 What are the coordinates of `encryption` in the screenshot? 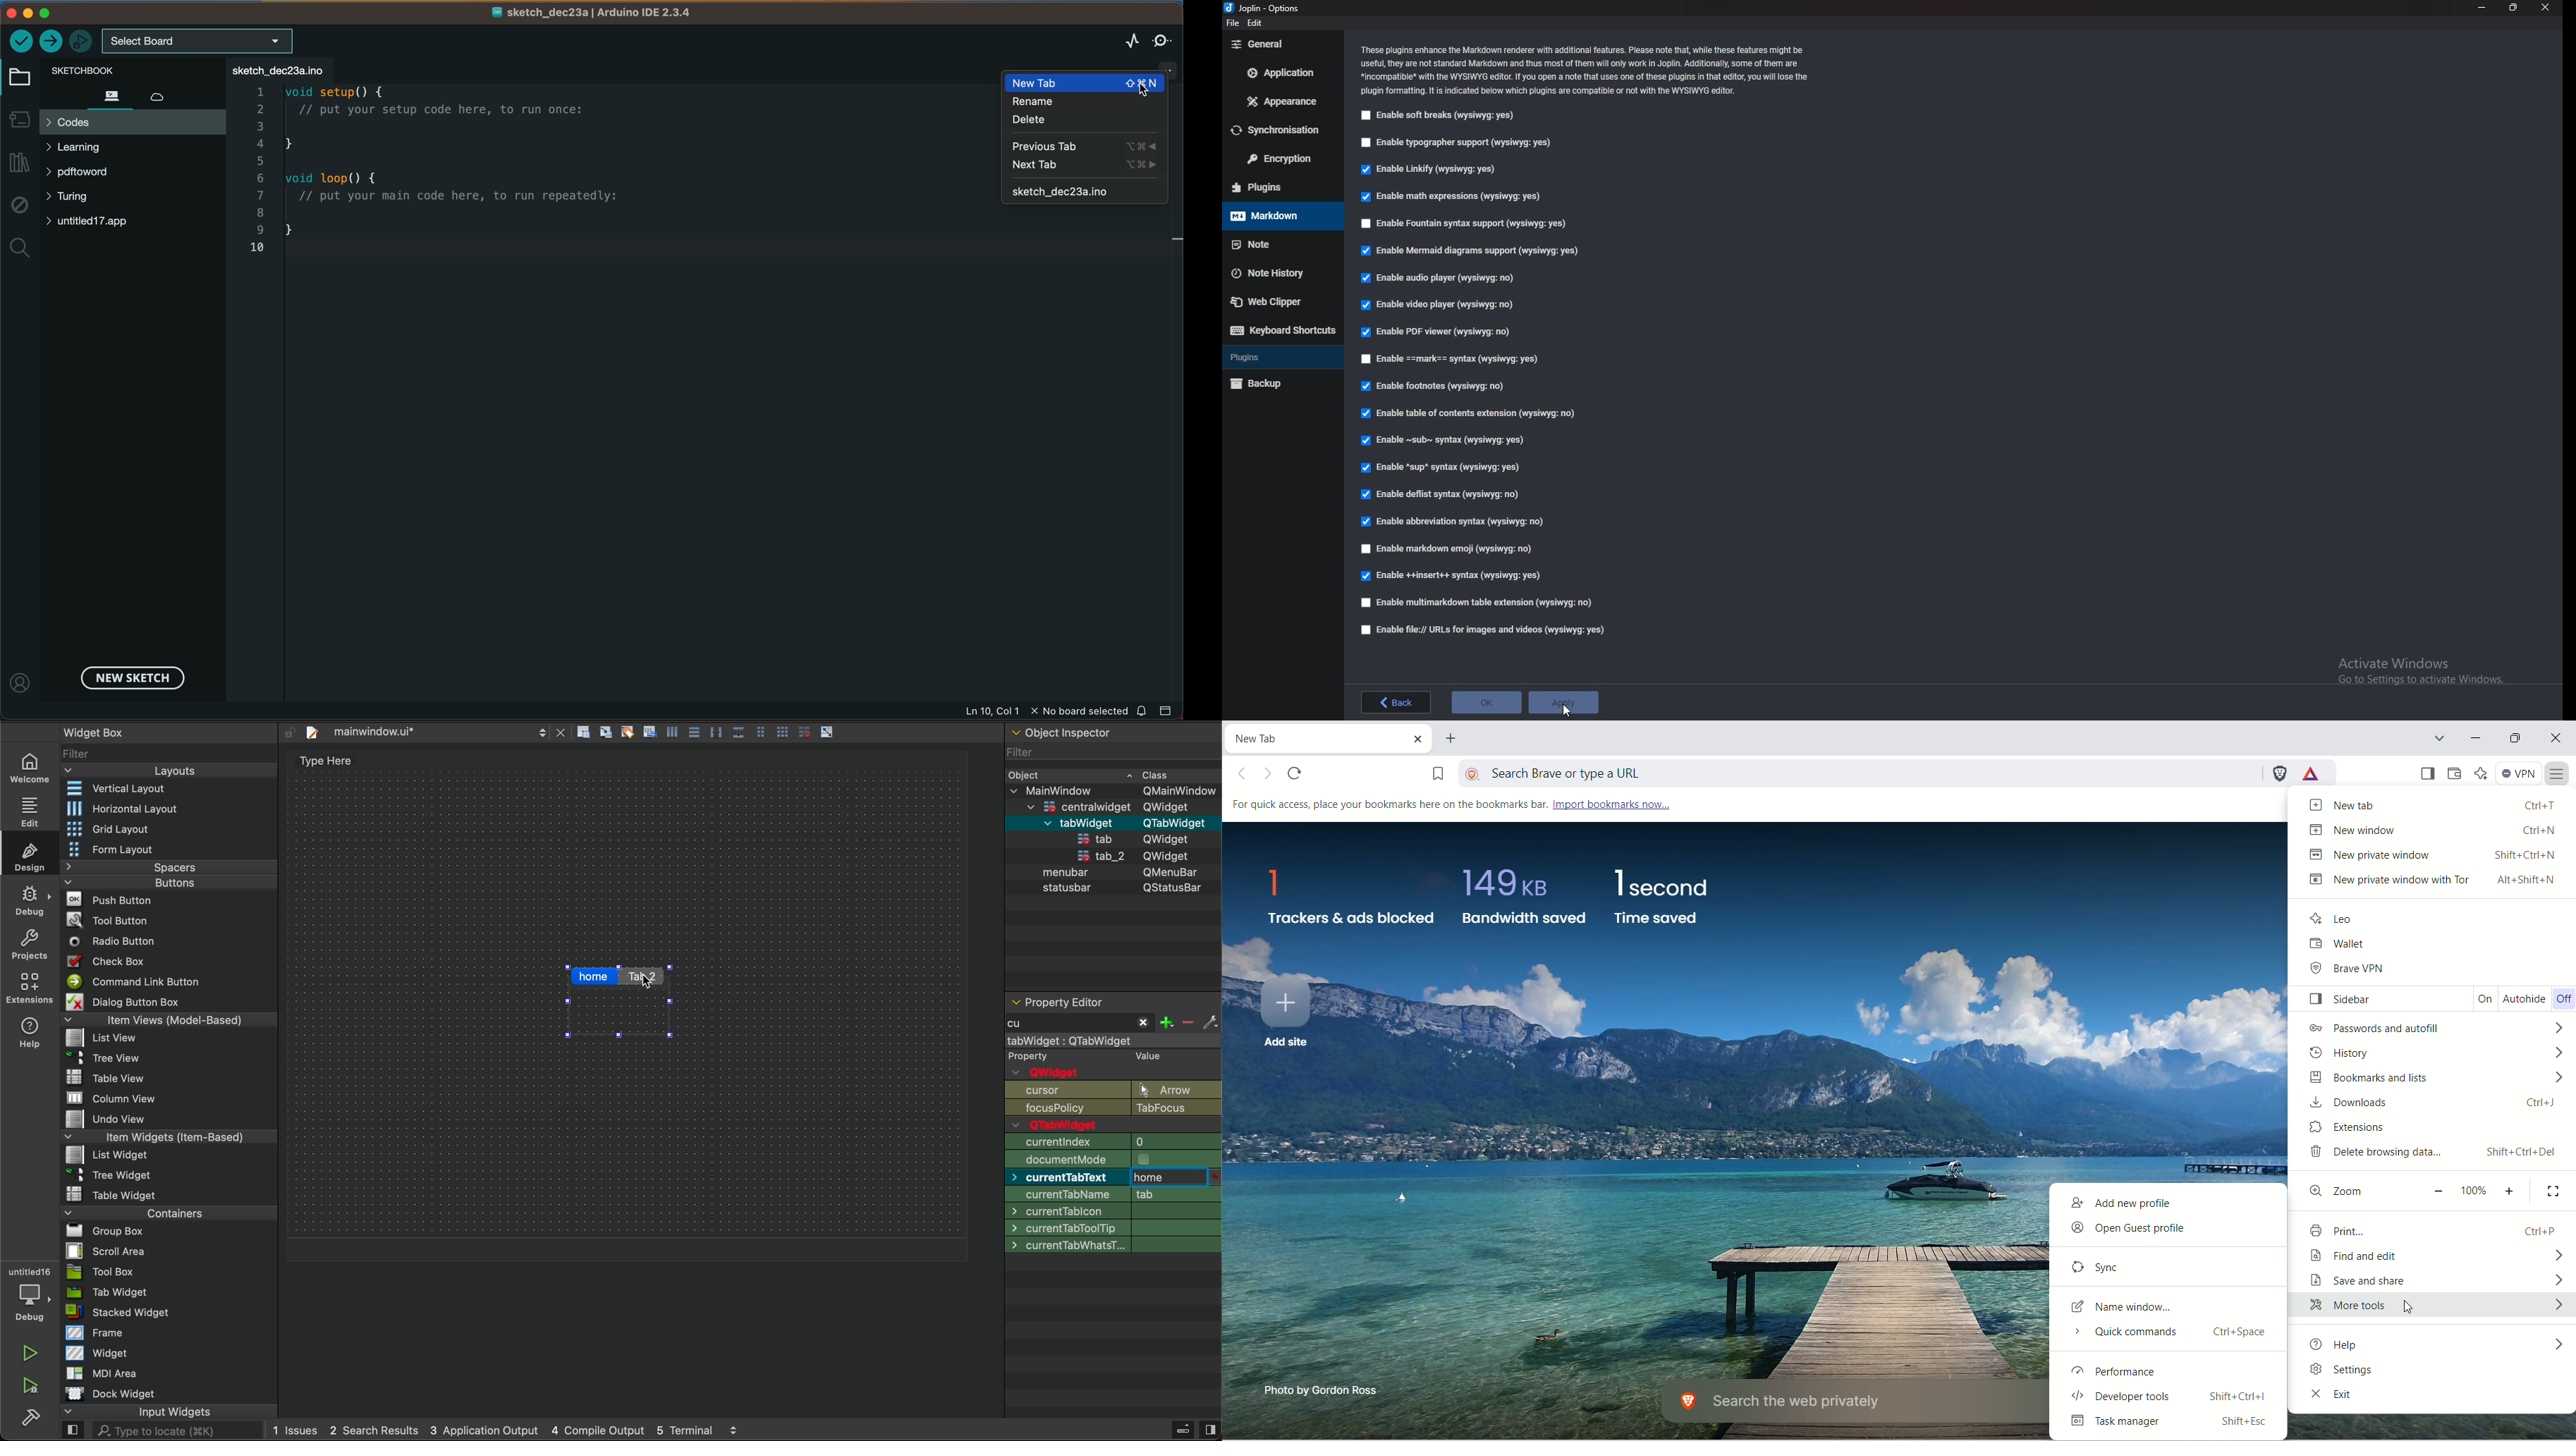 It's located at (1281, 158).